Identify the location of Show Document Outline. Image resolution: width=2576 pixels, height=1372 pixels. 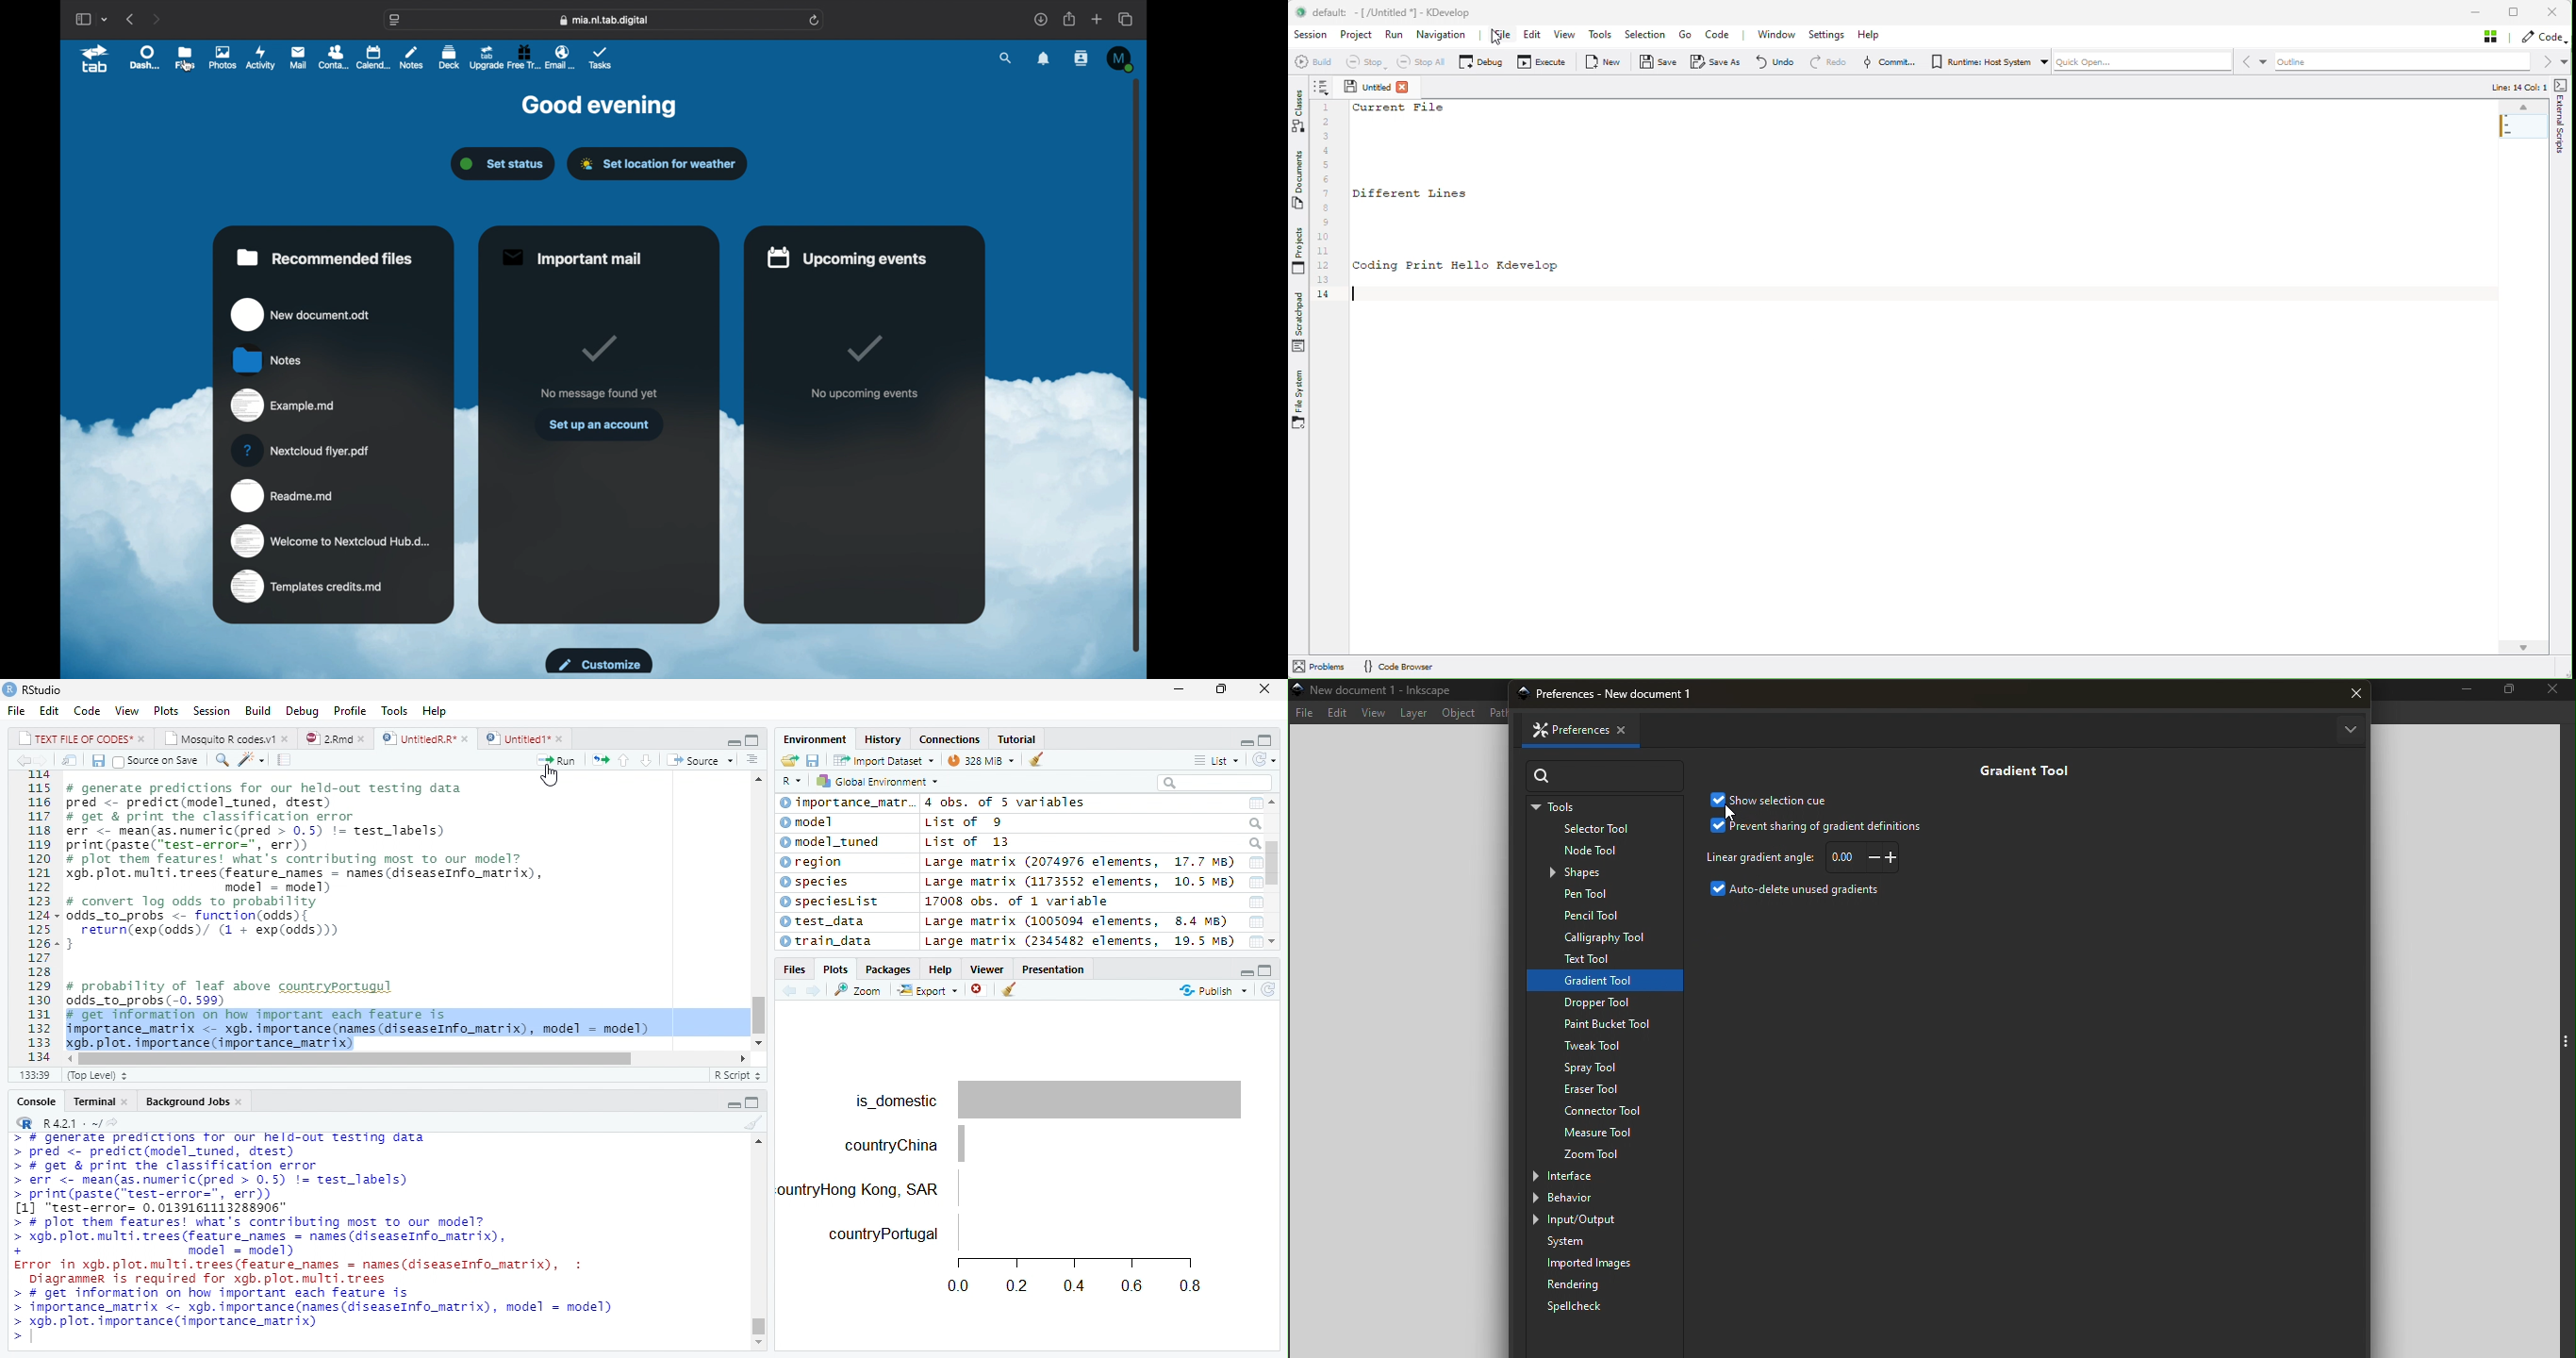
(753, 758).